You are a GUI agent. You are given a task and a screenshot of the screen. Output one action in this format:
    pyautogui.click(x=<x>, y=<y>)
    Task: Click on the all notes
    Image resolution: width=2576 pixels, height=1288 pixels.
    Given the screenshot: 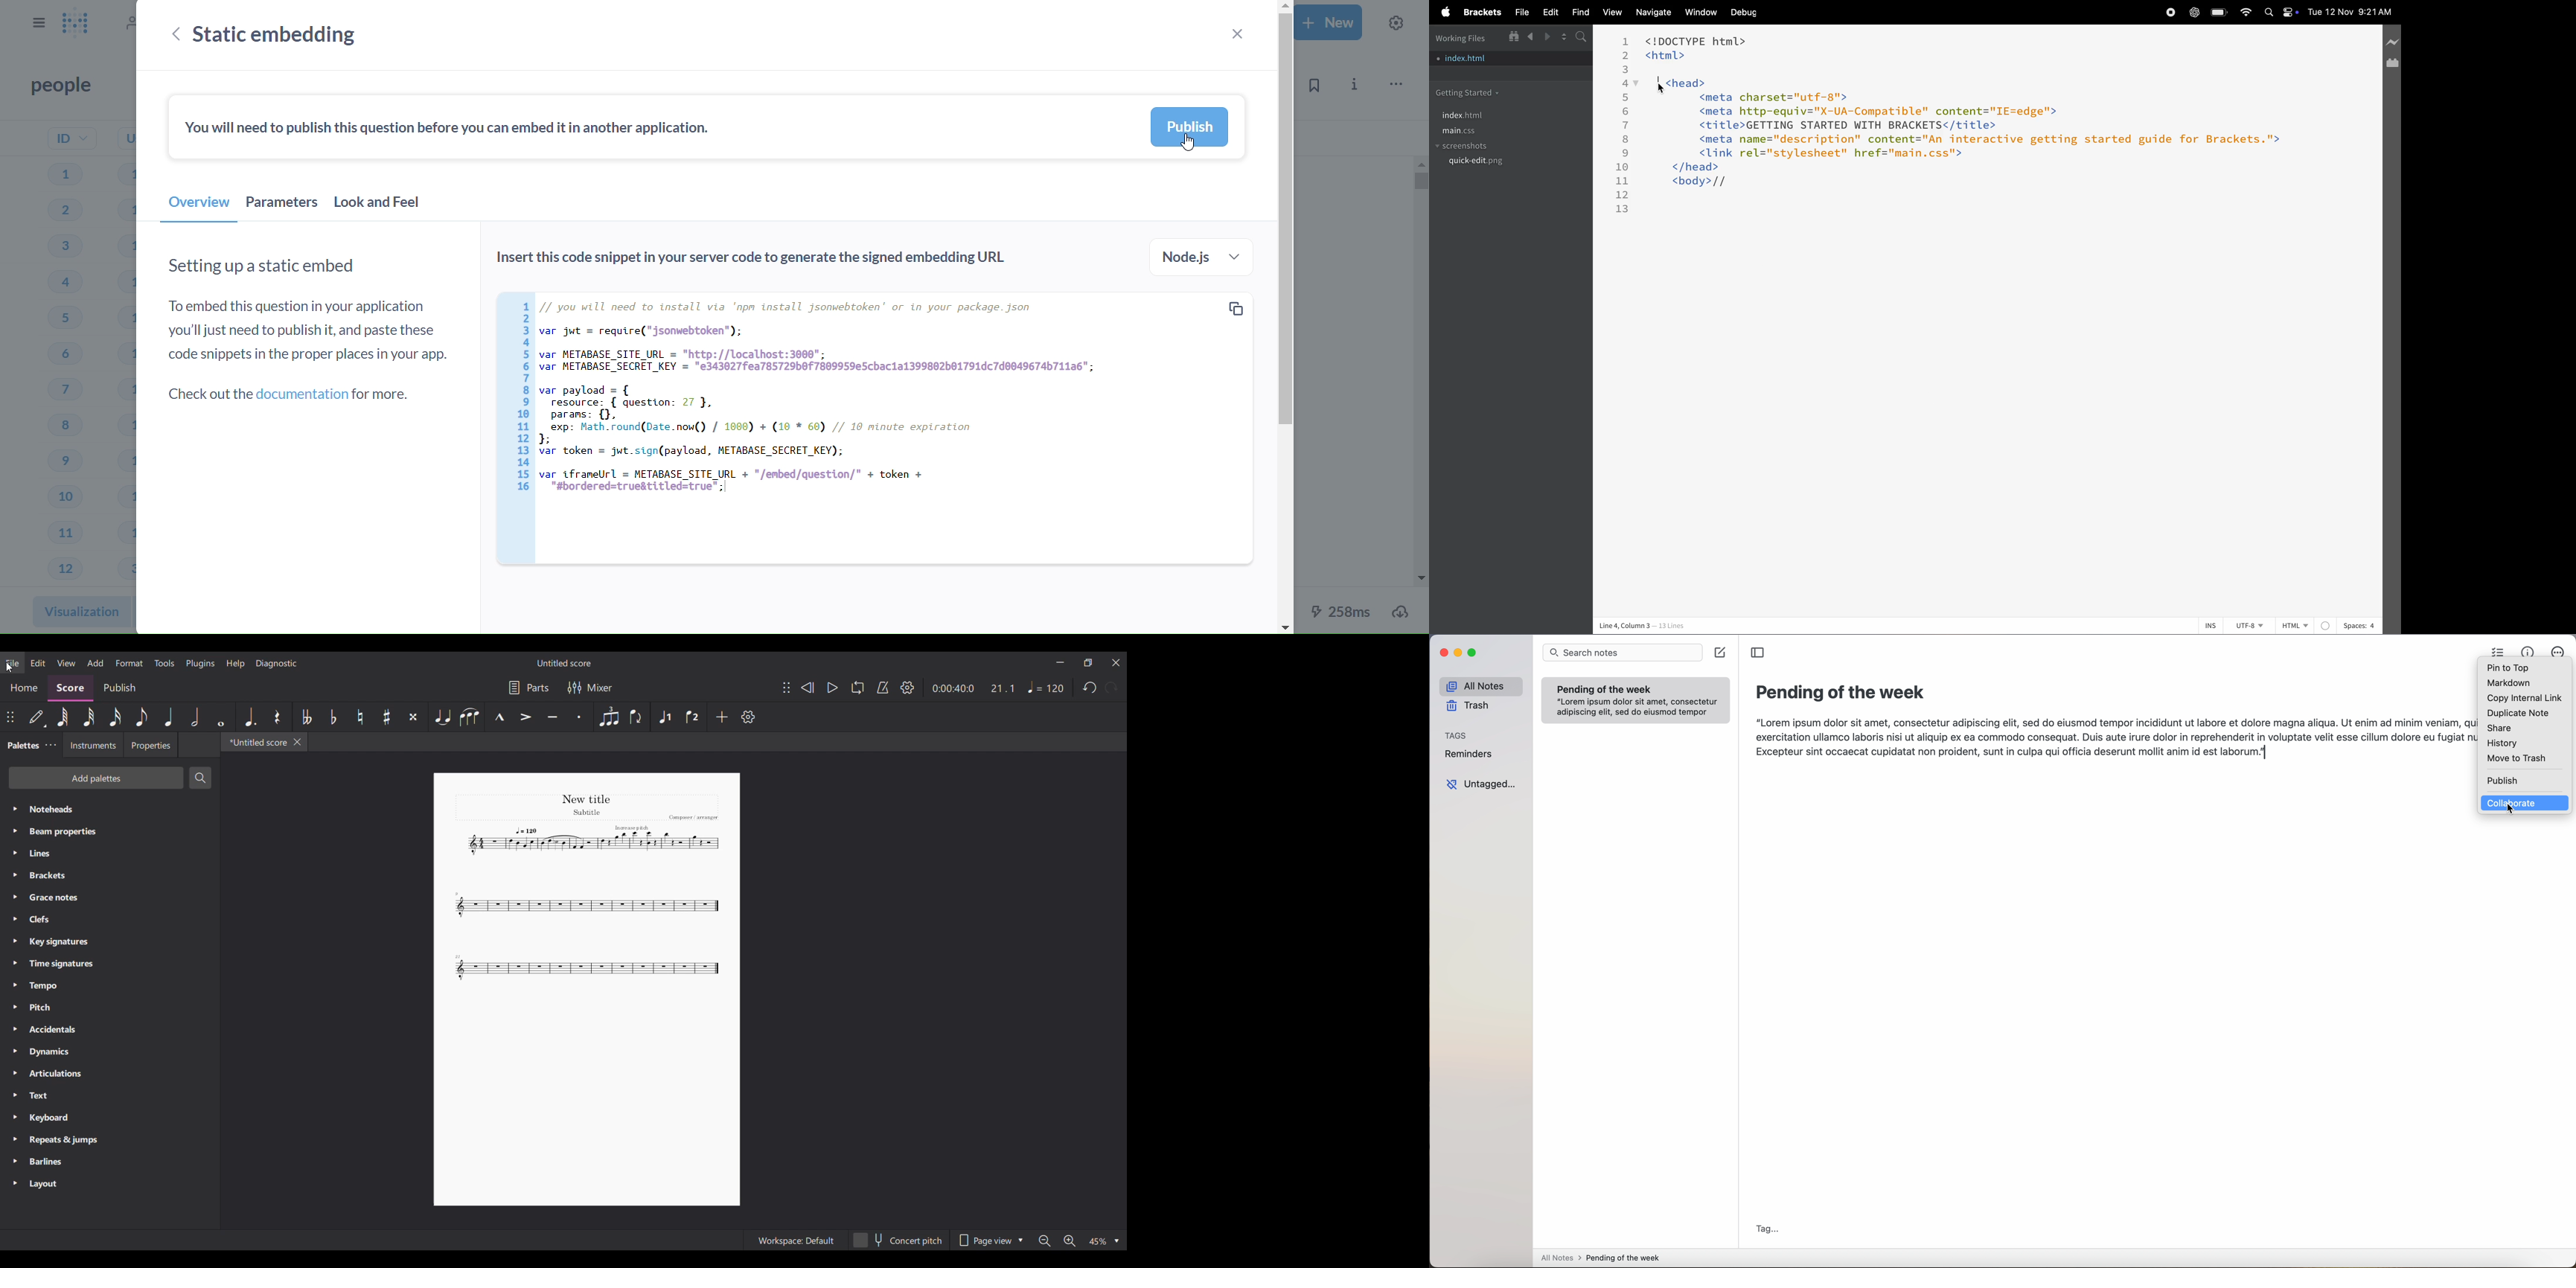 What is the action you would take?
    pyautogui.click(x=1481, y=686)
    